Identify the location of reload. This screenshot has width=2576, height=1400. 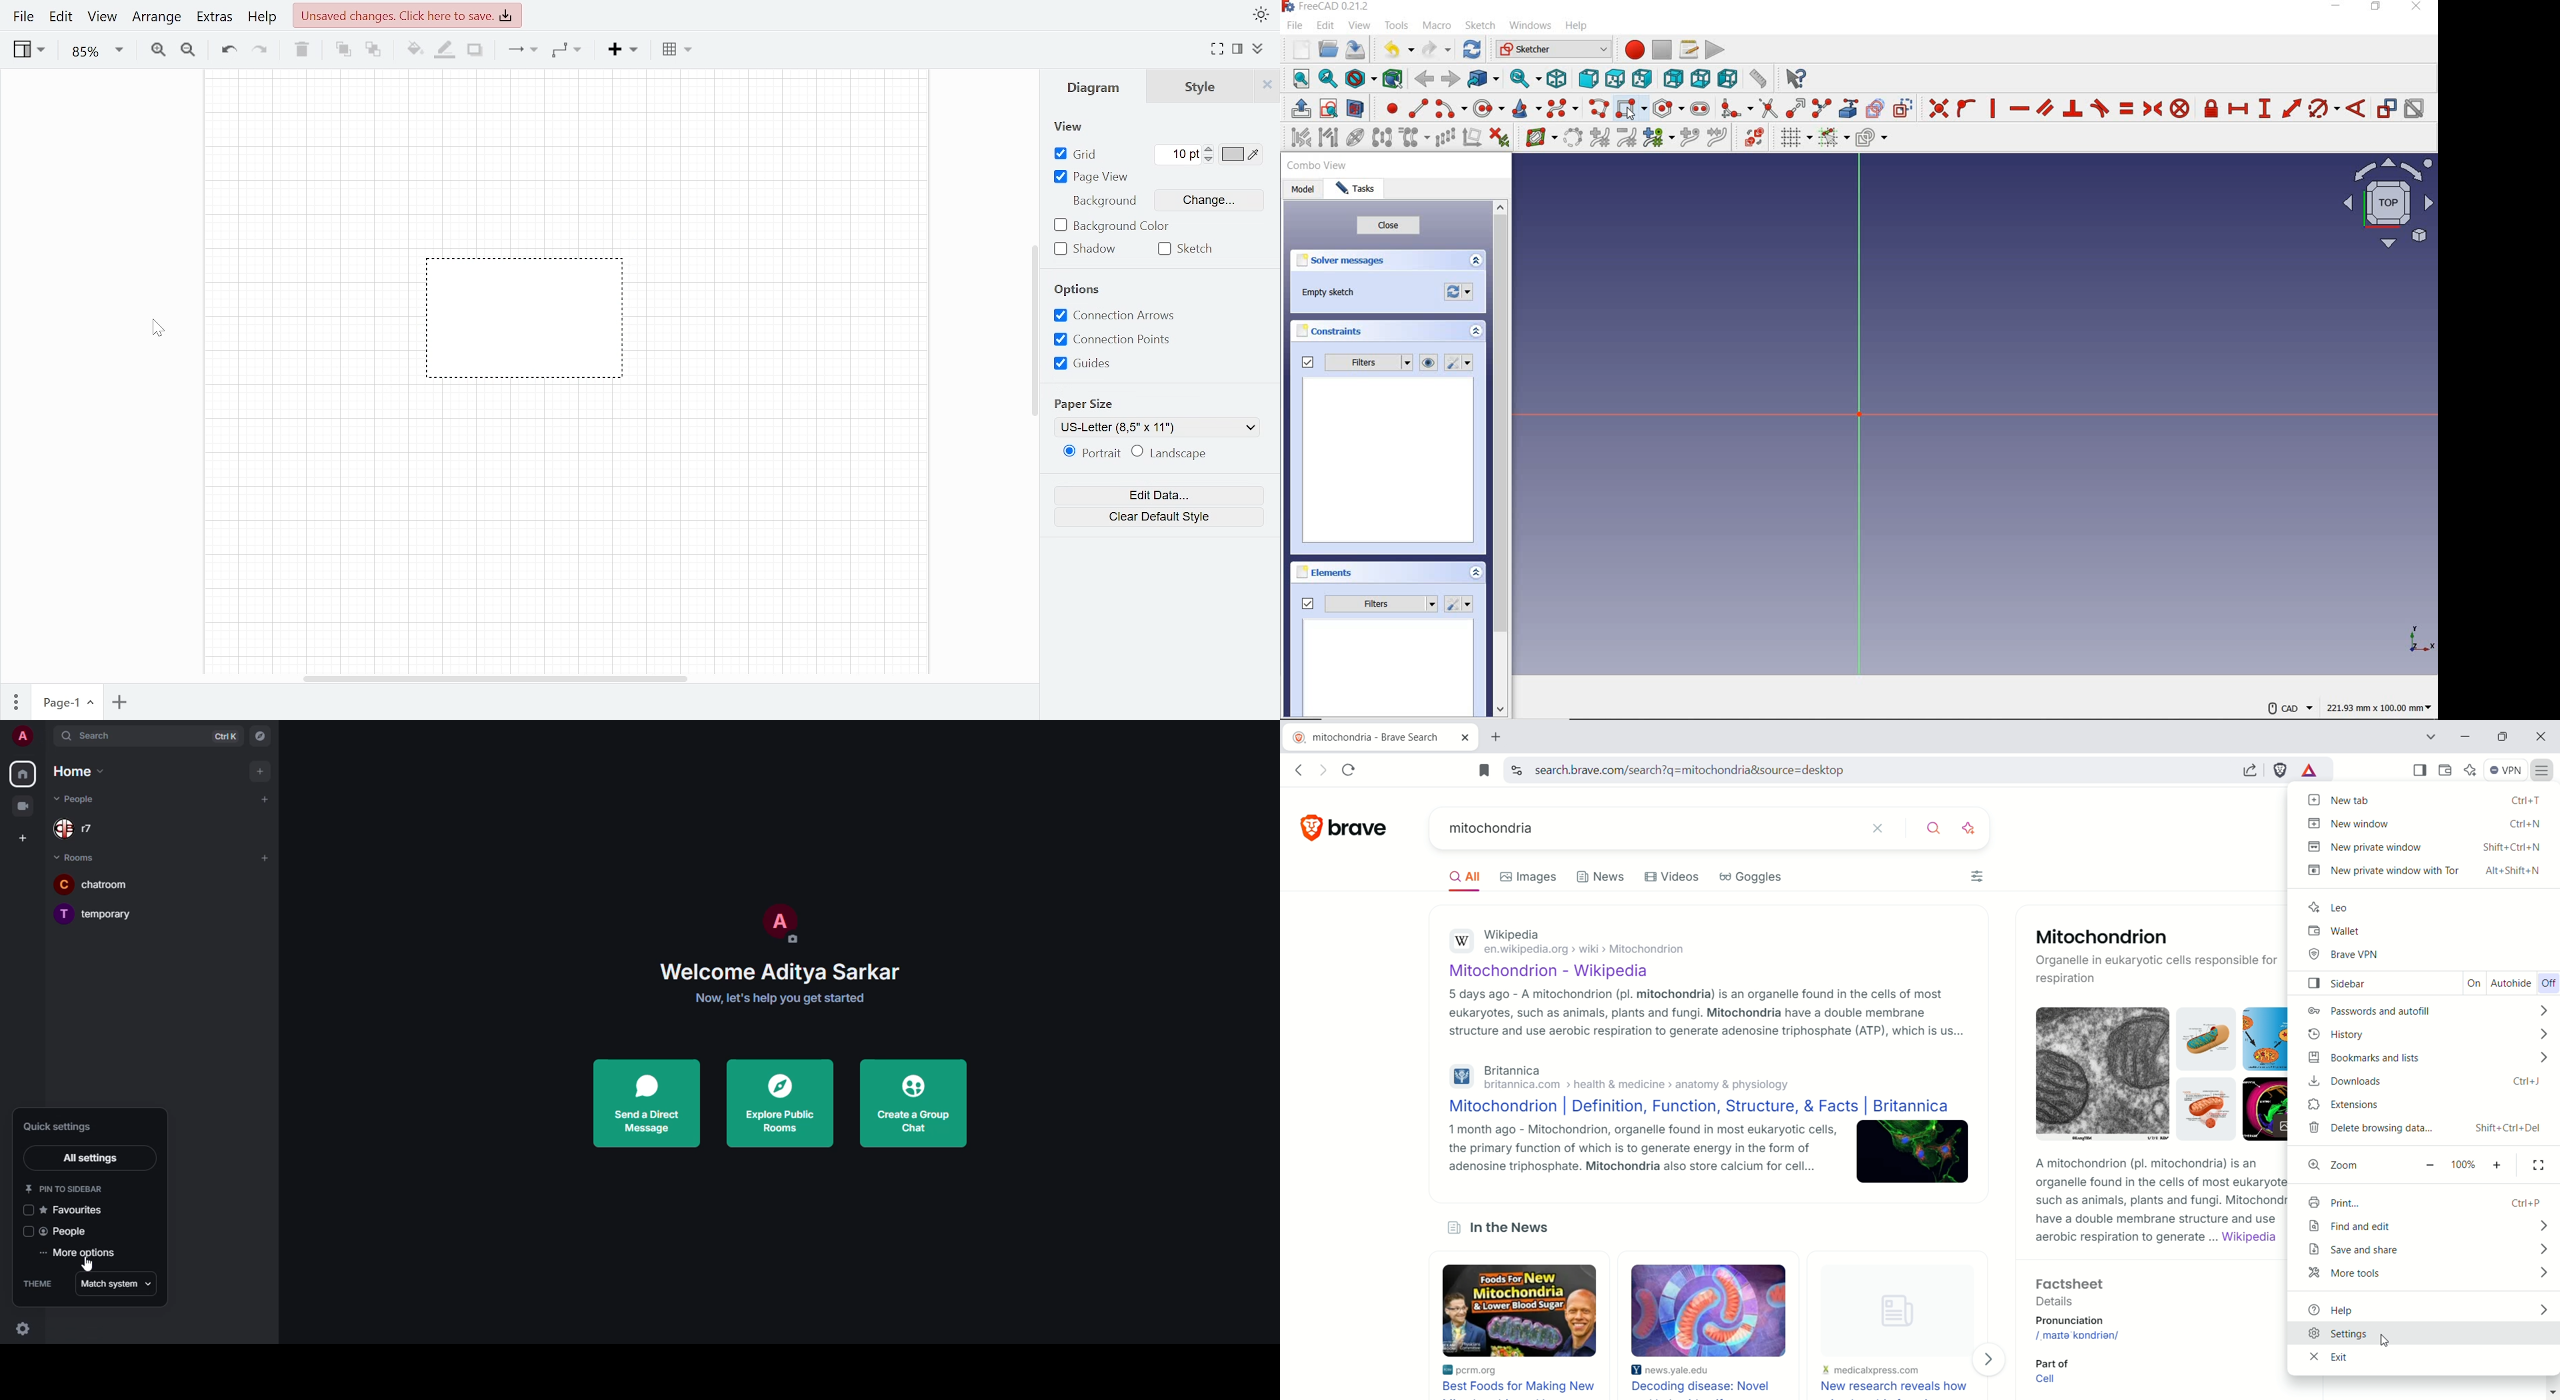
(1347, 770).